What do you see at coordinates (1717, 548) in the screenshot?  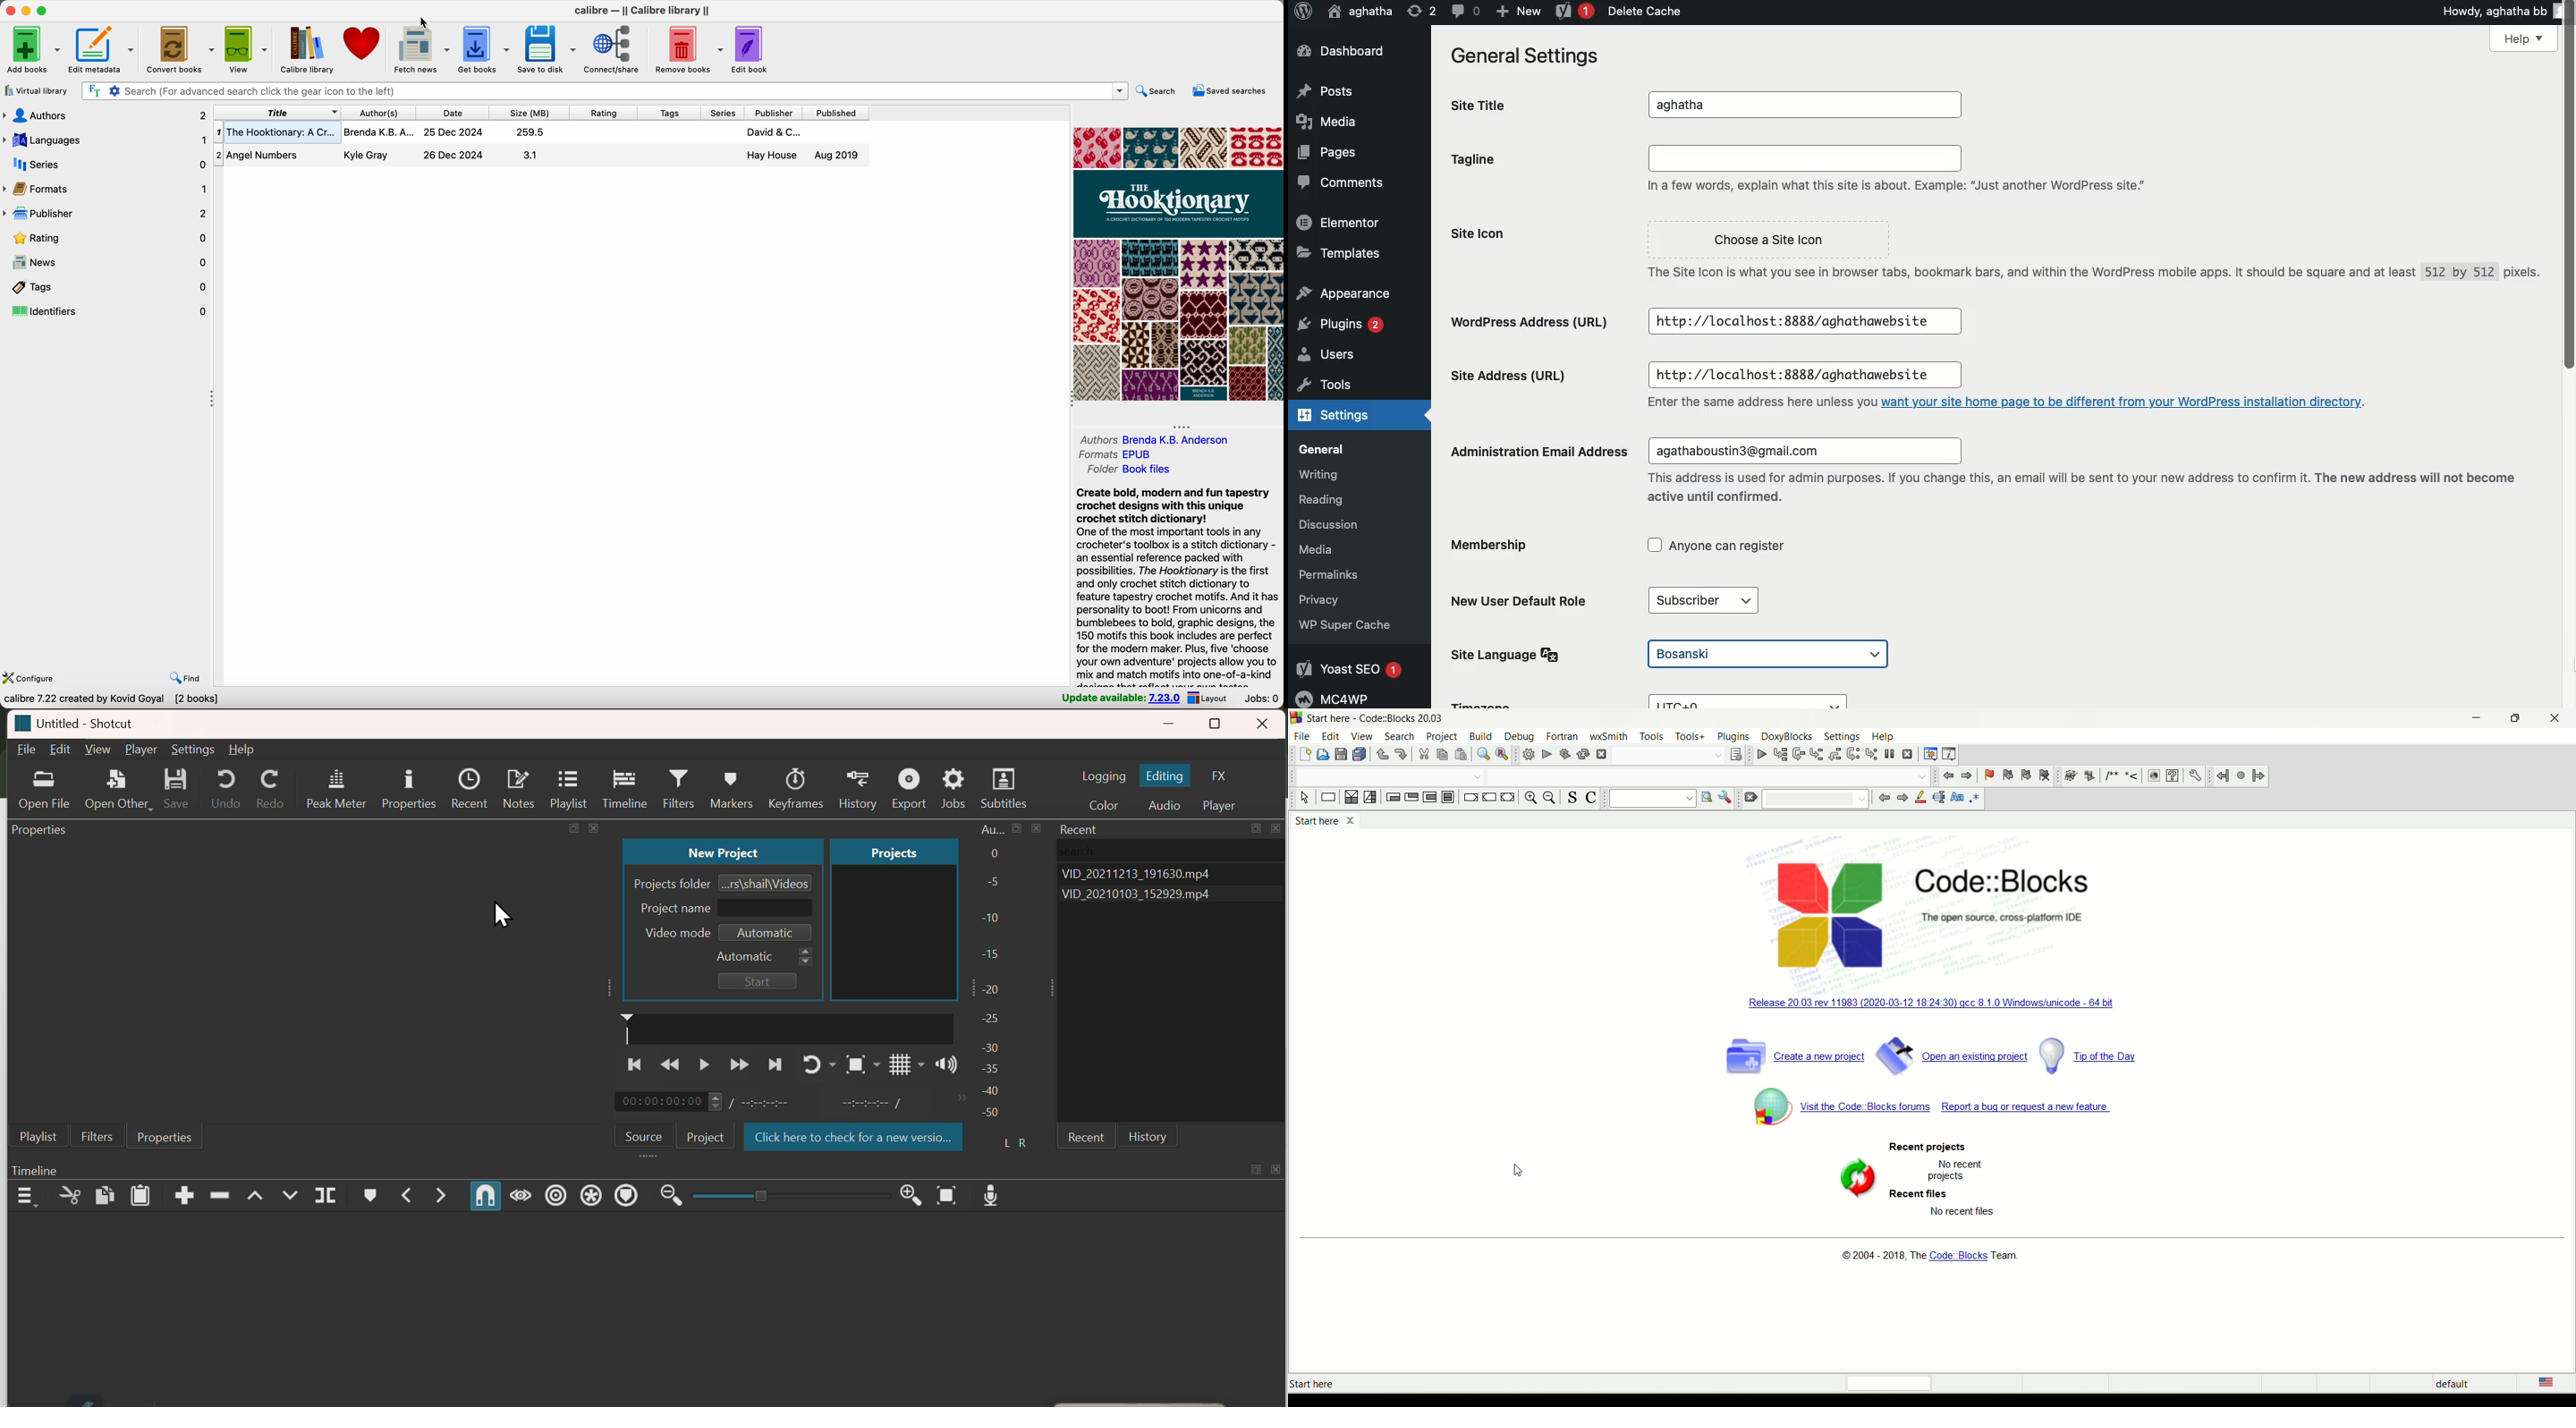 I see `Anyone can register` at bounding box center [1717, 548].